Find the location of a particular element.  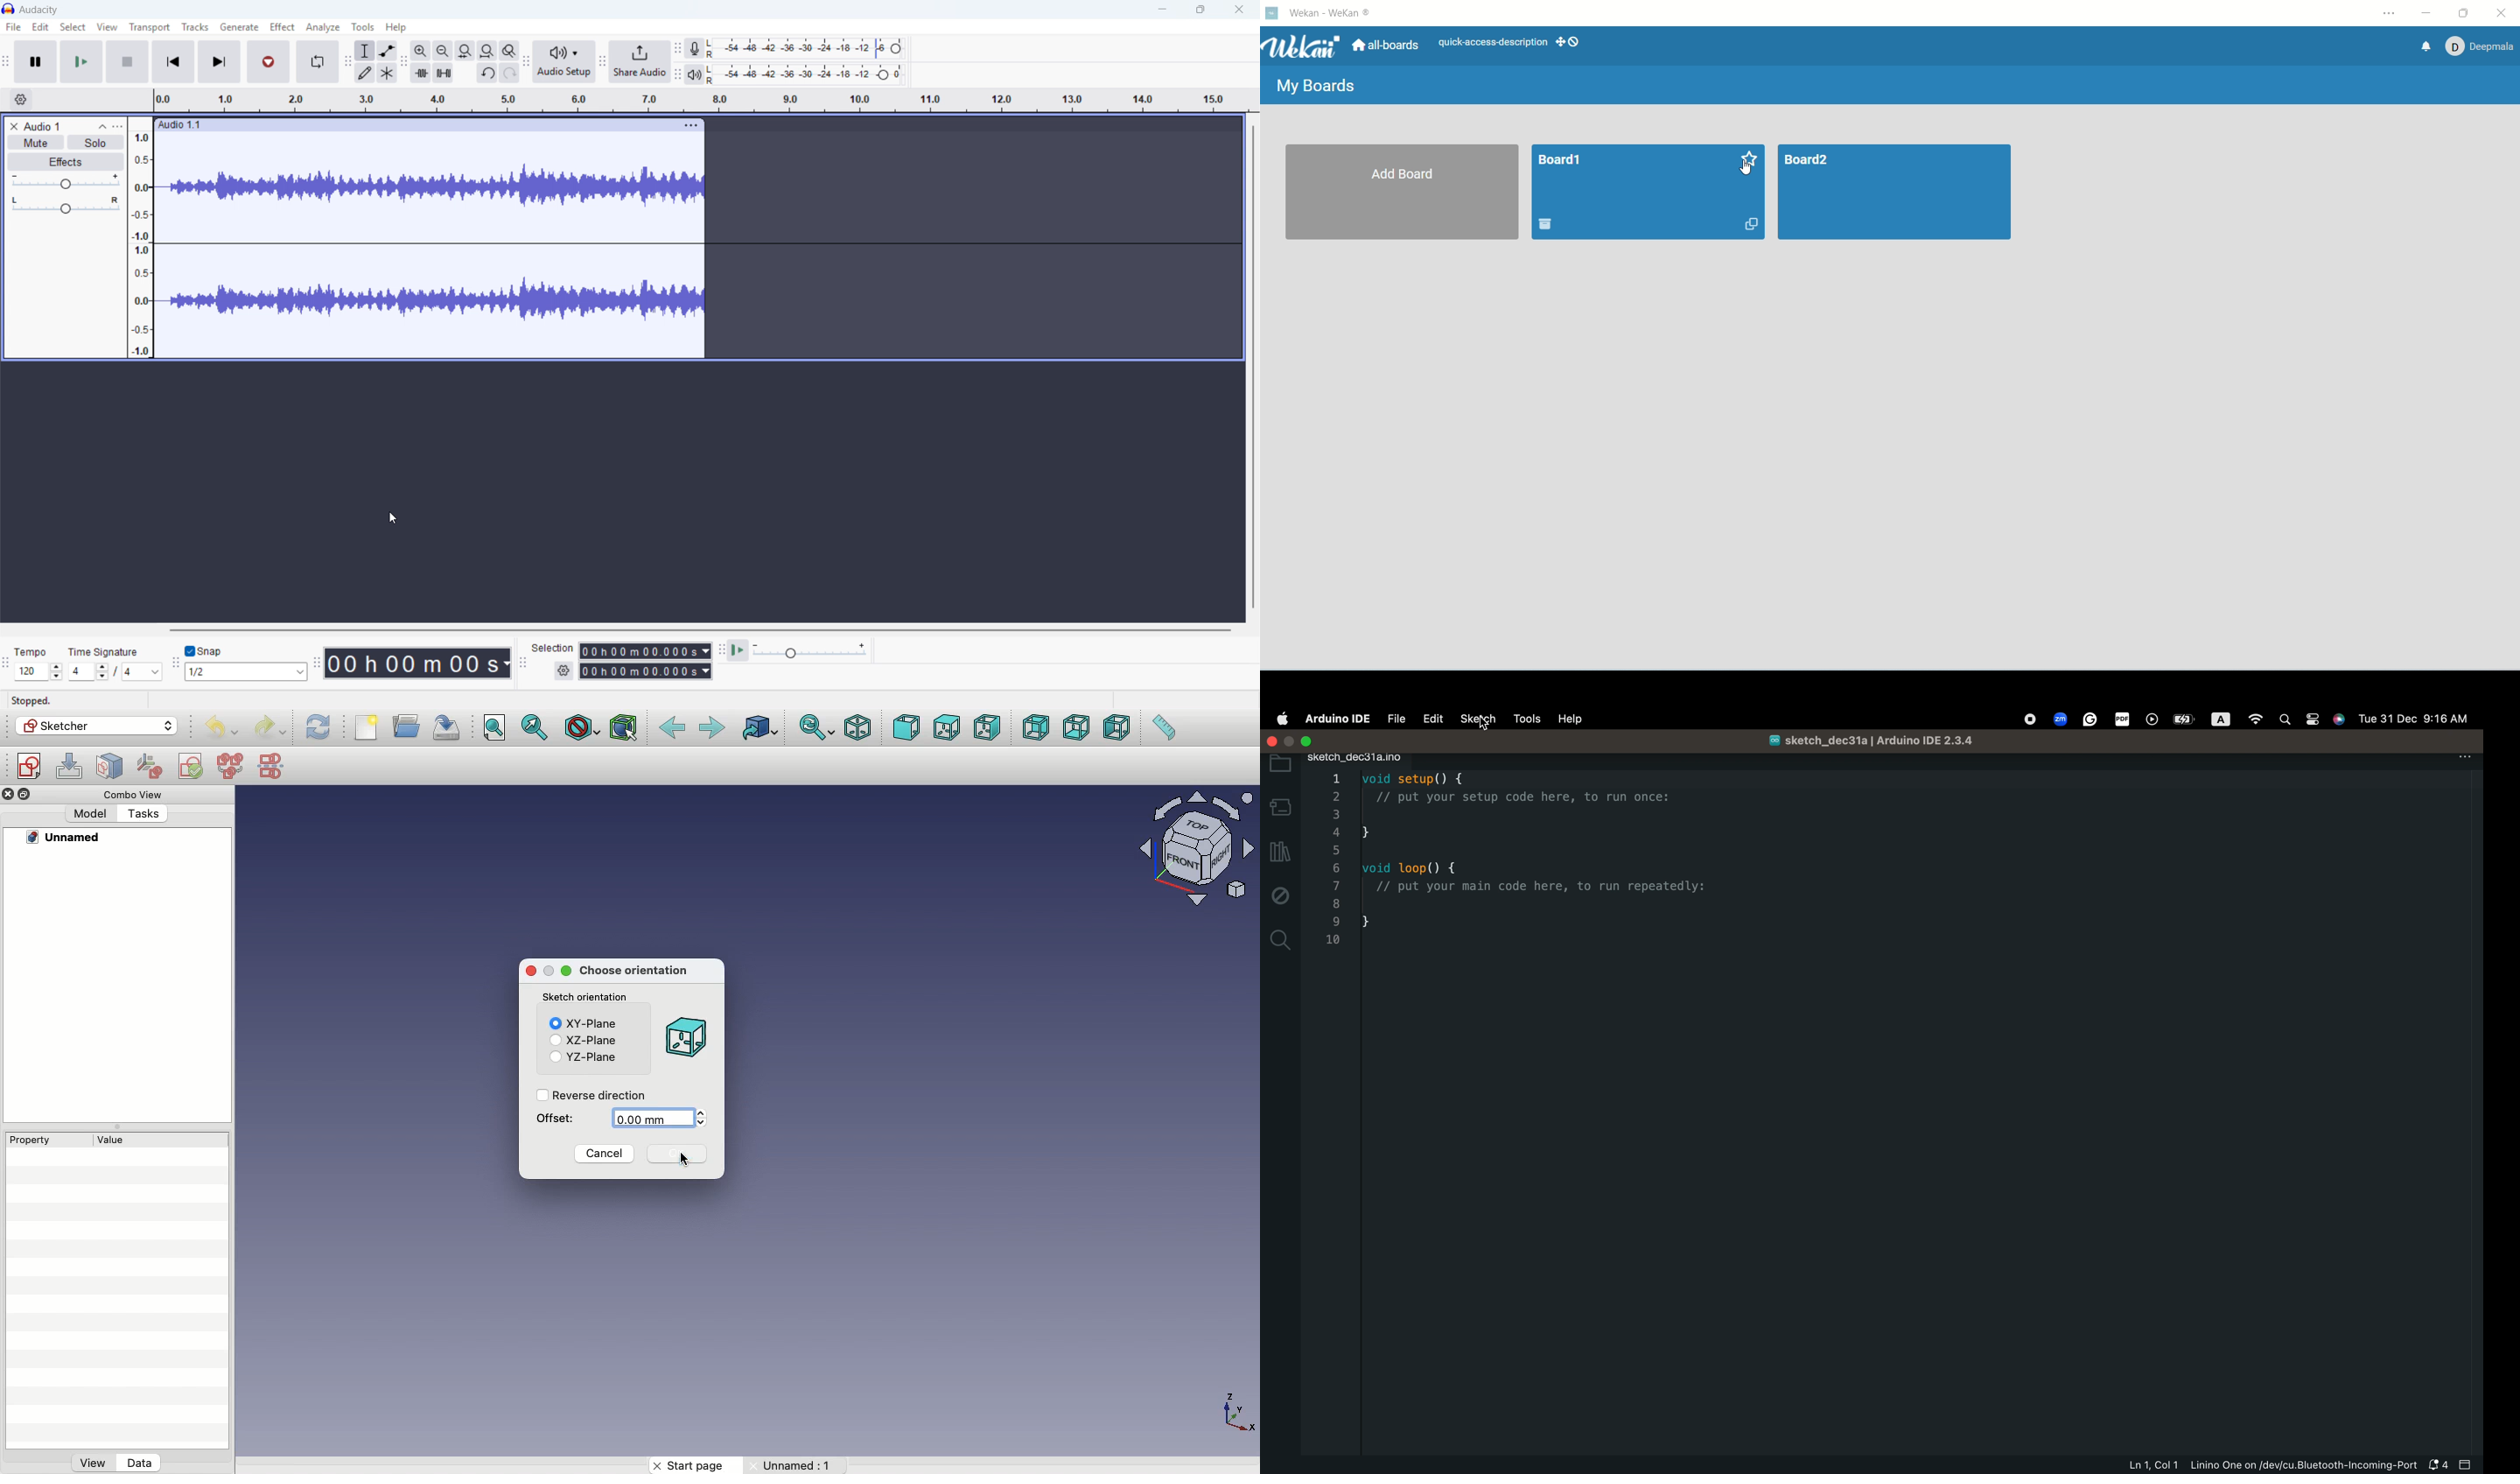

Silence audio selection  is located at coordinates (444, 73).